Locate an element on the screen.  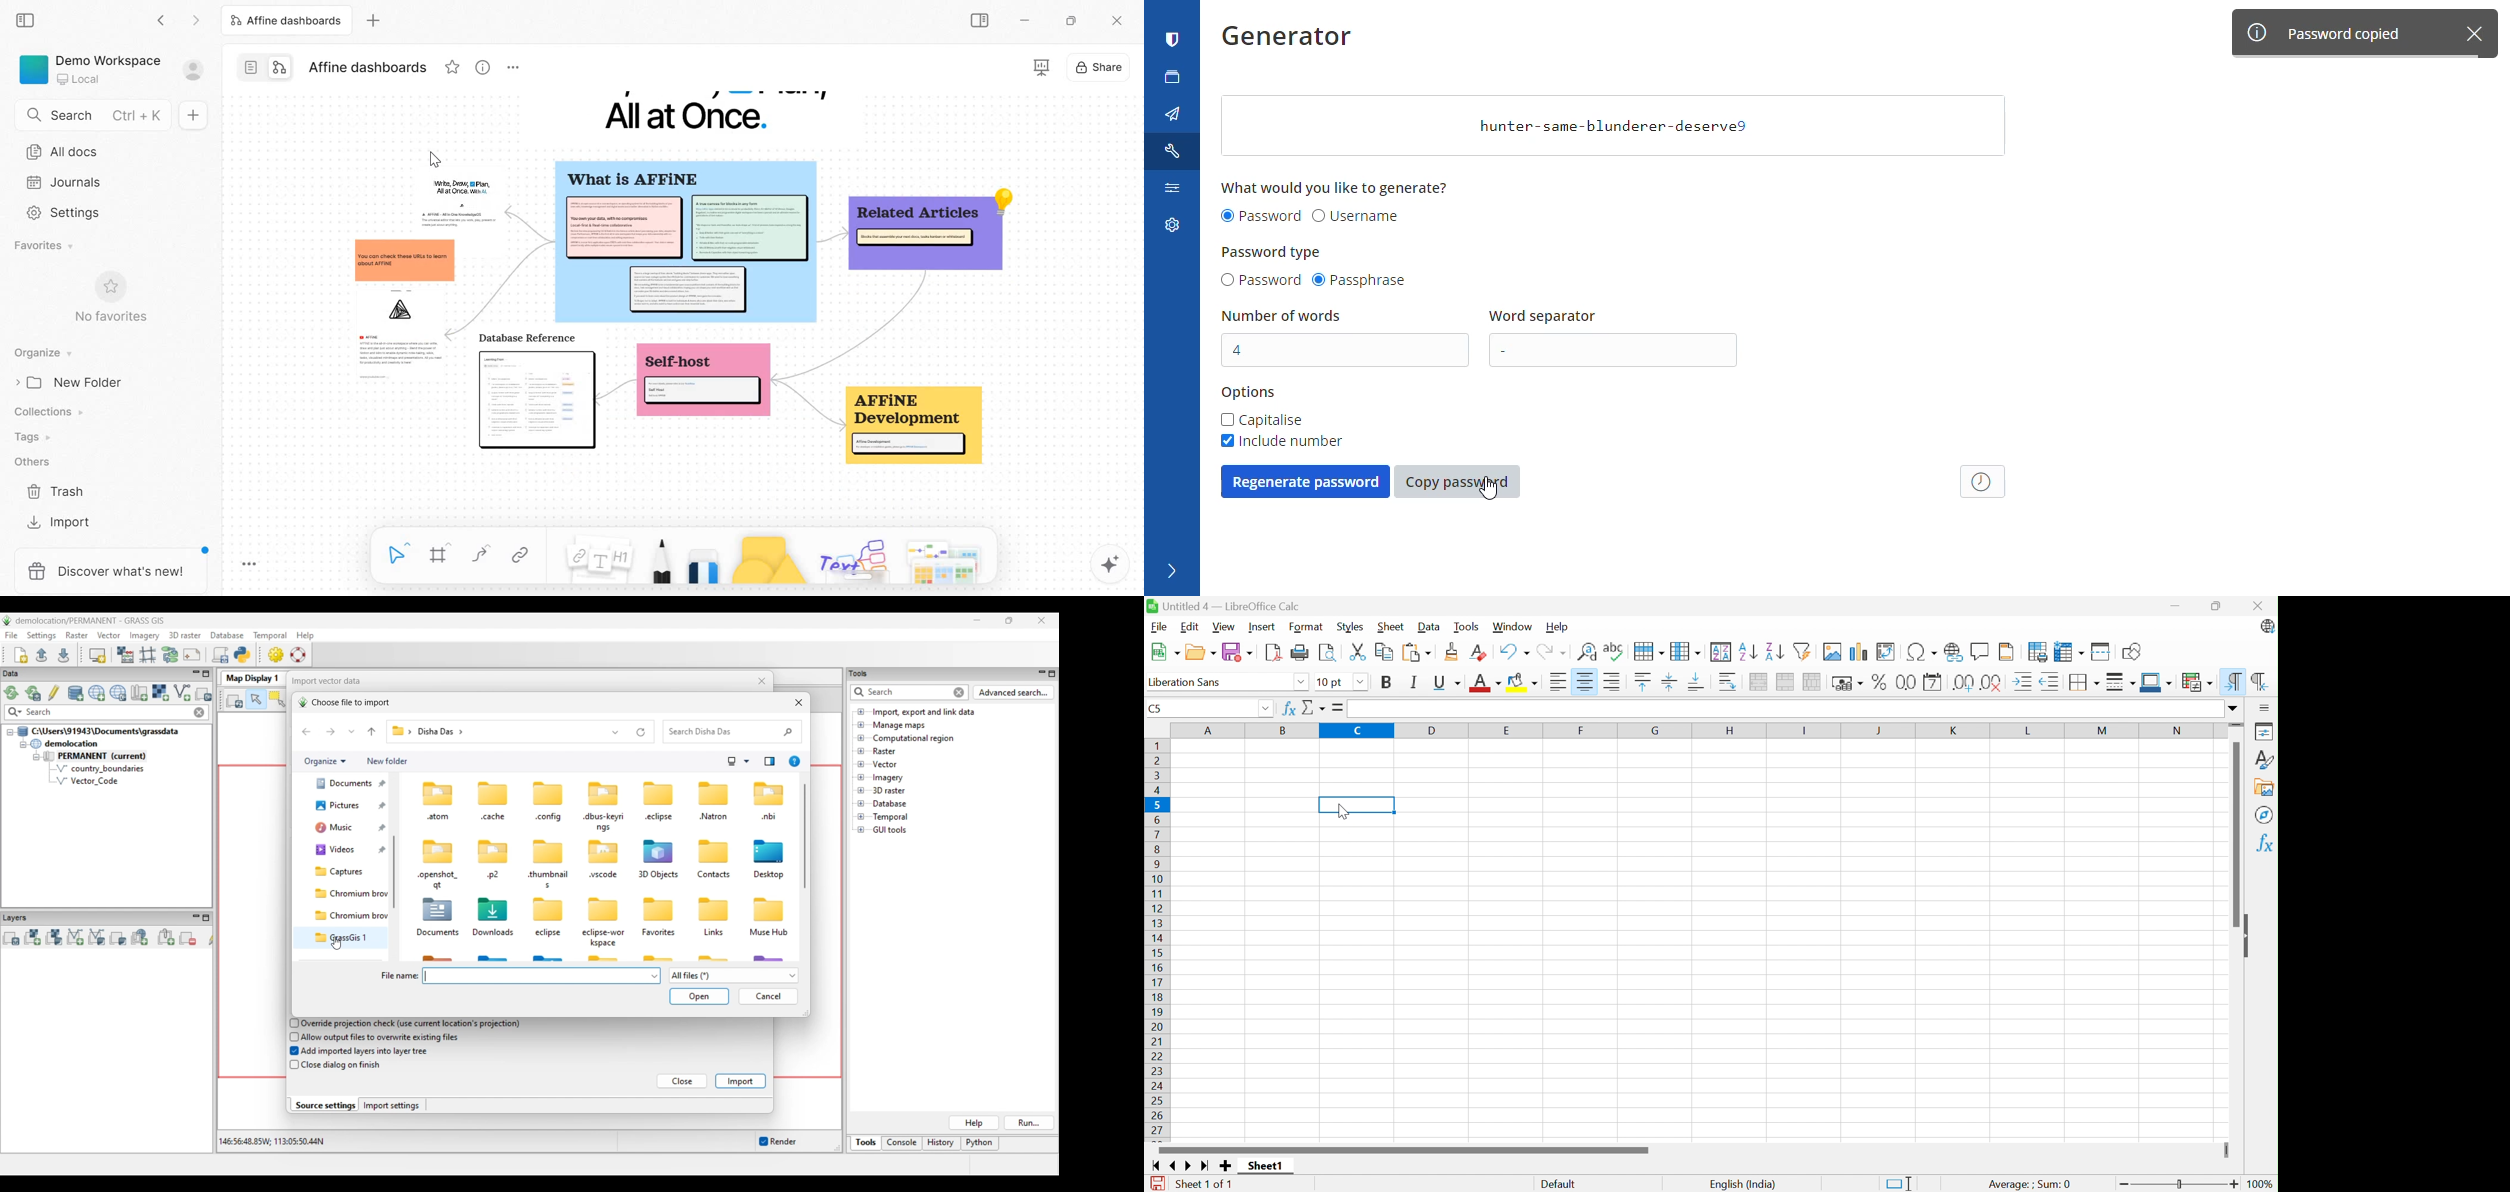
Sidebar Settings is located at coordinates (2264, 707).